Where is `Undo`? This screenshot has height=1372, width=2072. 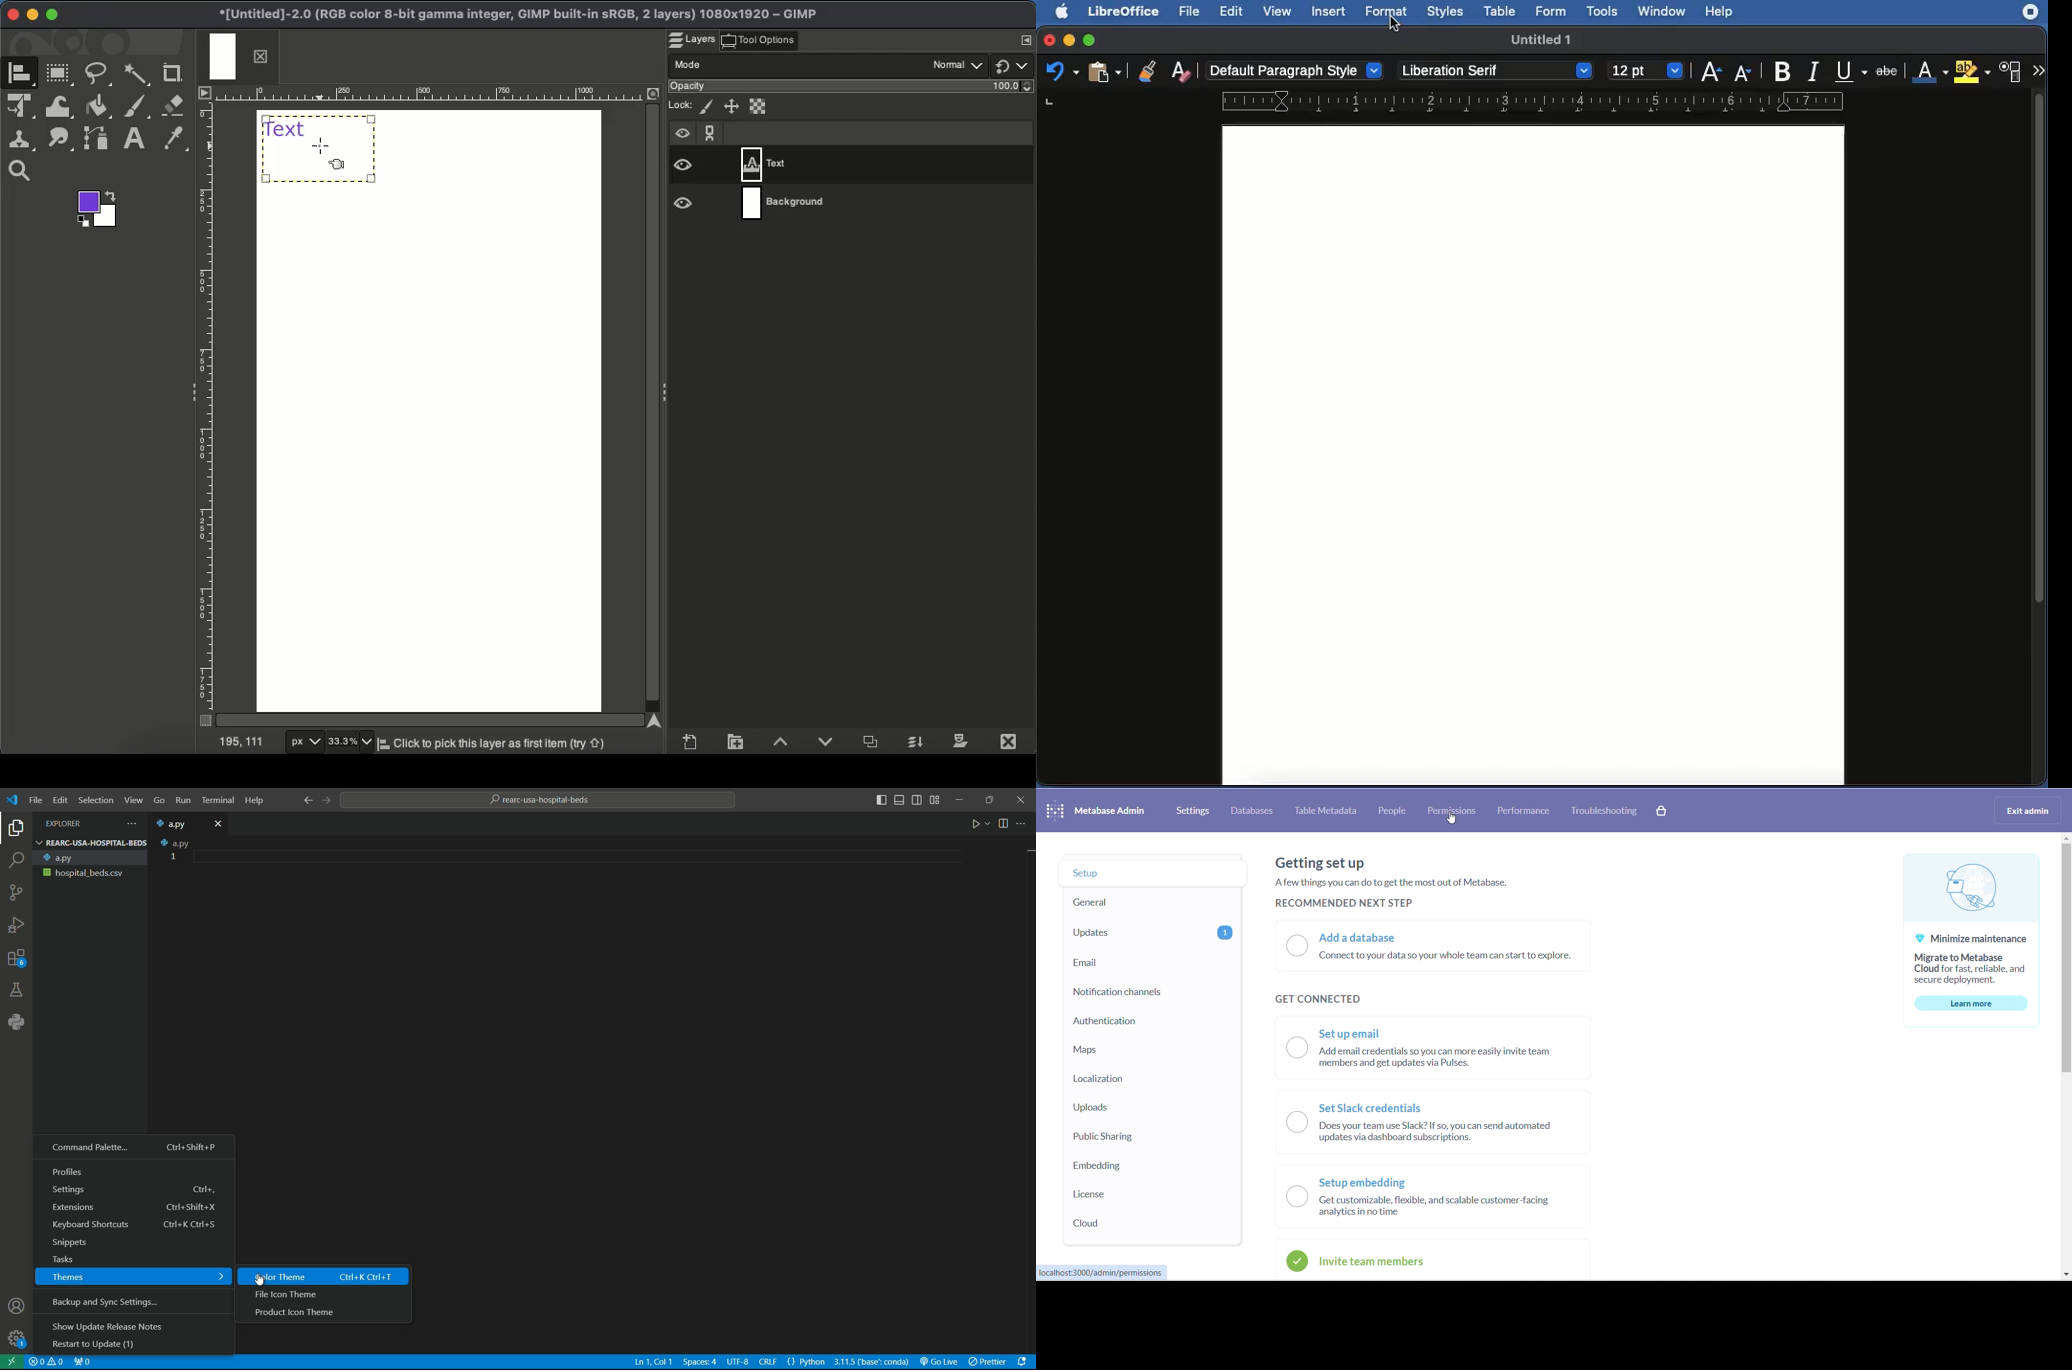
Undo is located at coordinates (1060, 73).